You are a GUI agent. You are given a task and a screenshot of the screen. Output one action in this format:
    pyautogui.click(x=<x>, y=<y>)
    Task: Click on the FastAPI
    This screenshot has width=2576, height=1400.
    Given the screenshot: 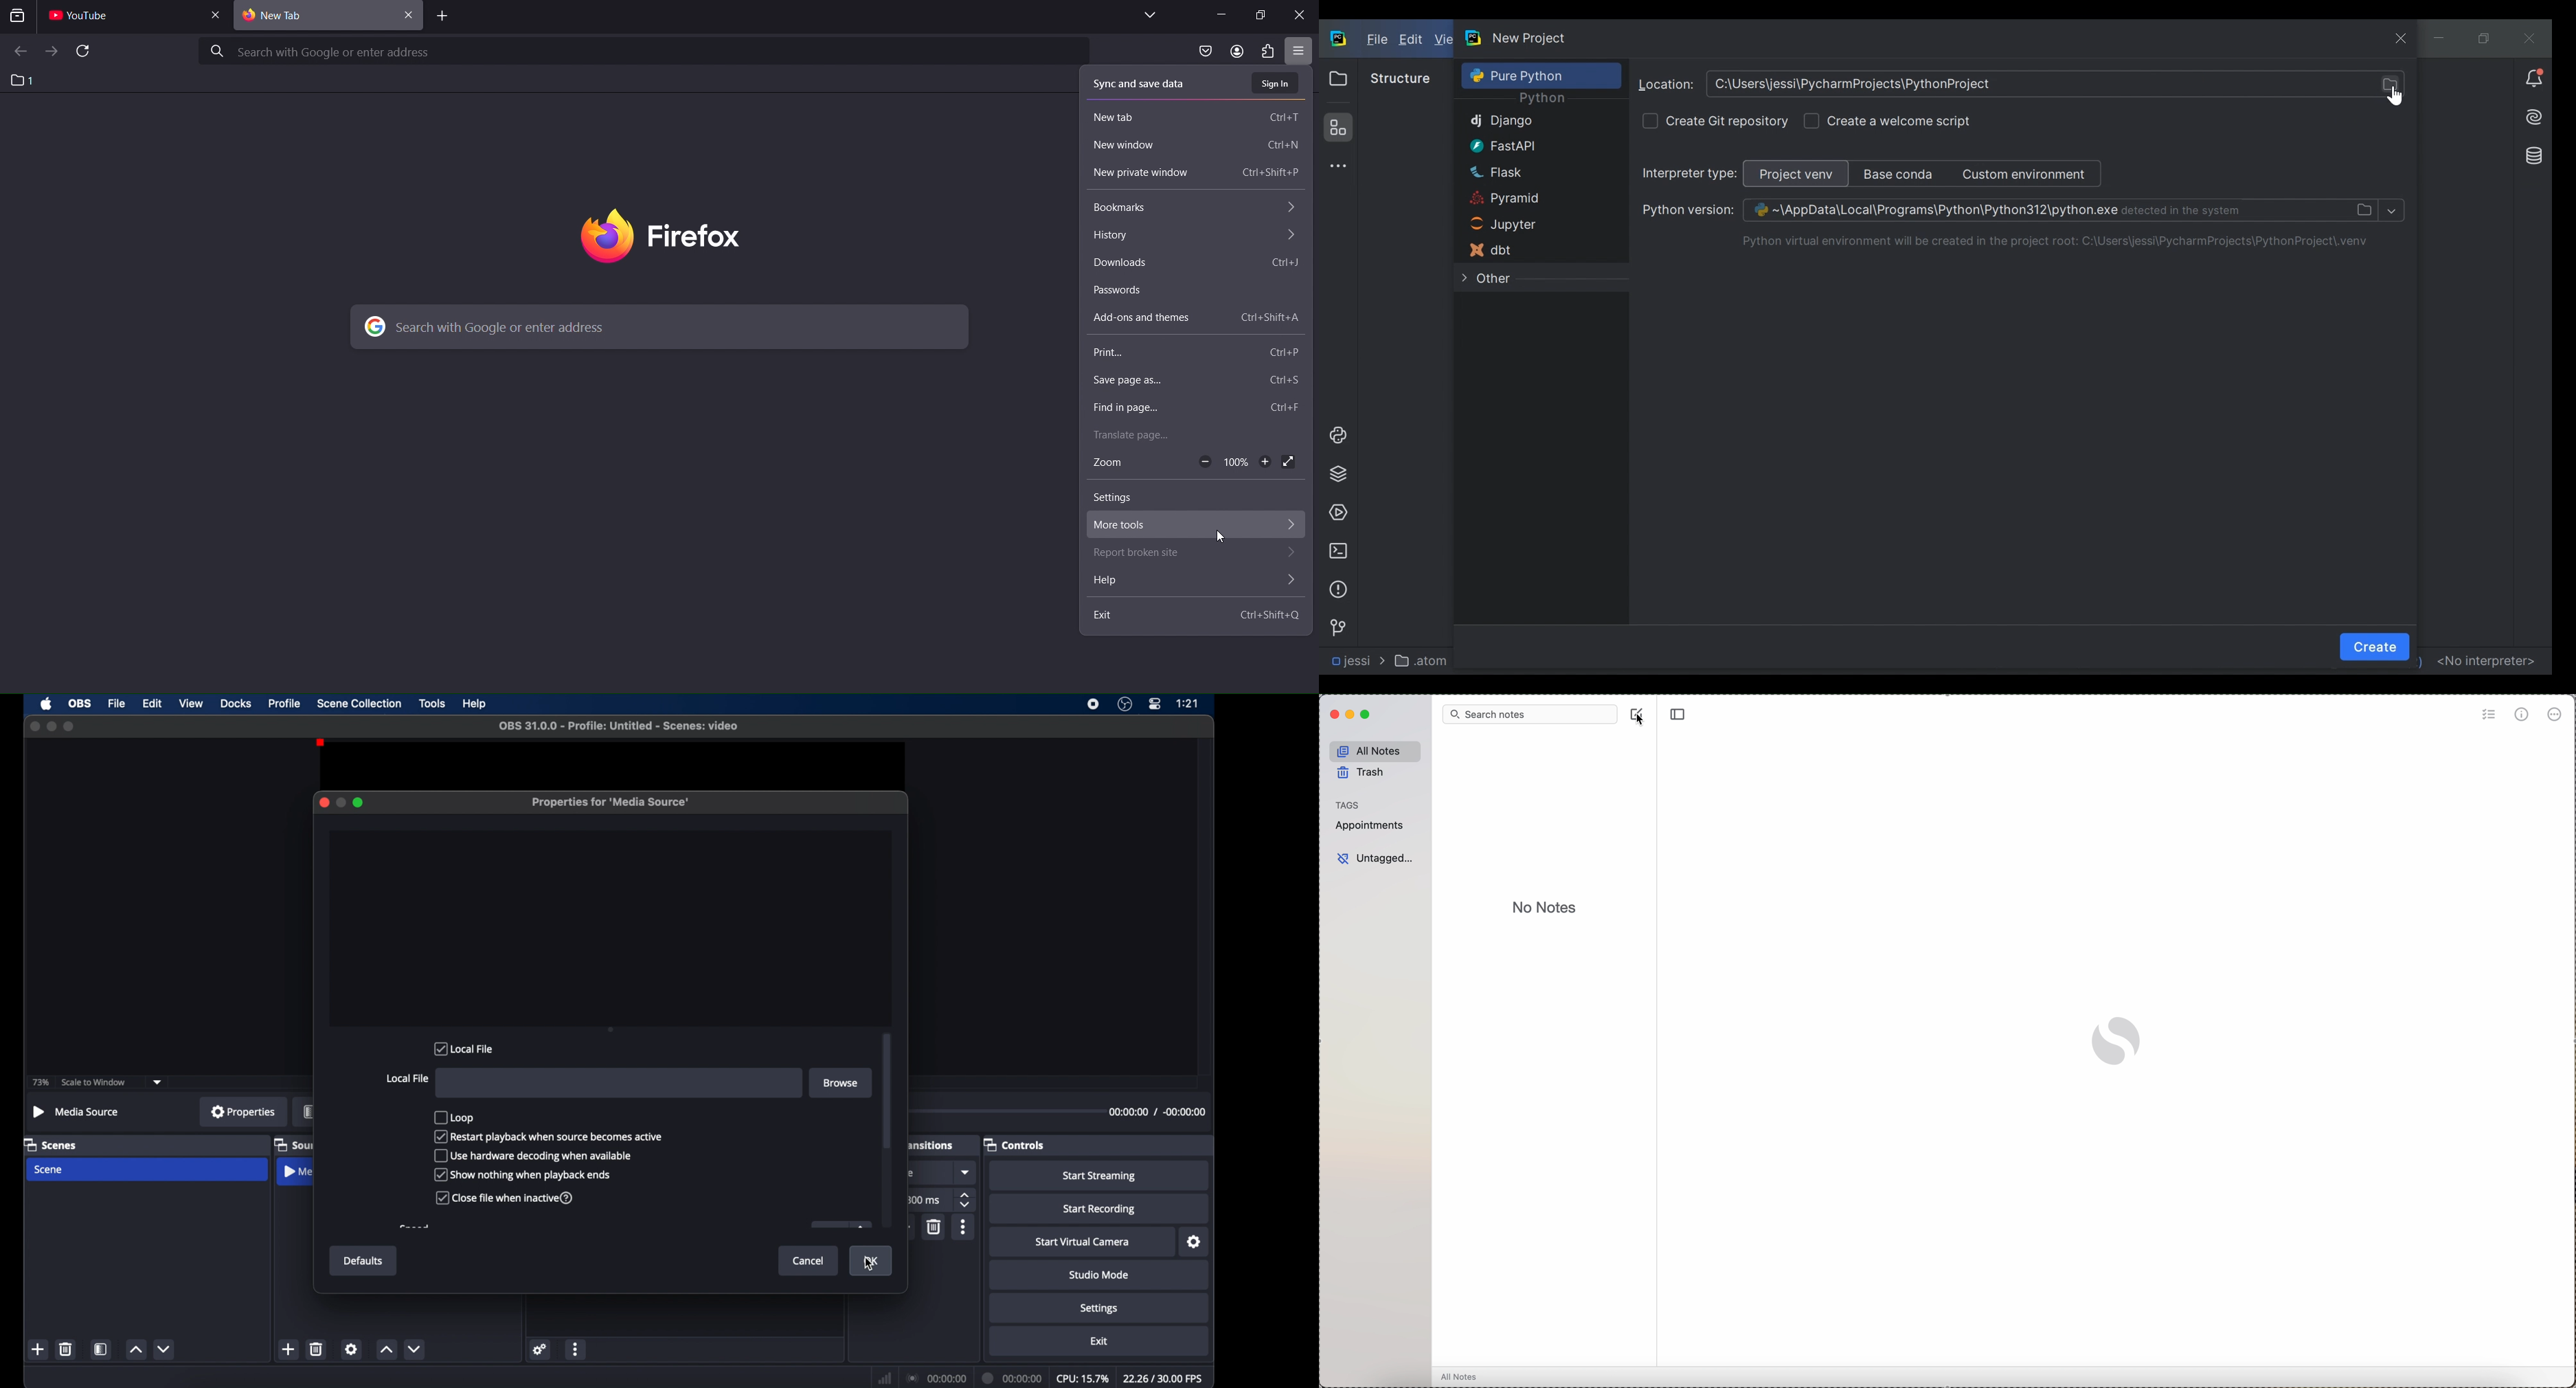 What is the action you would take?
    pyautogui.click(x=1528, y=145)
    